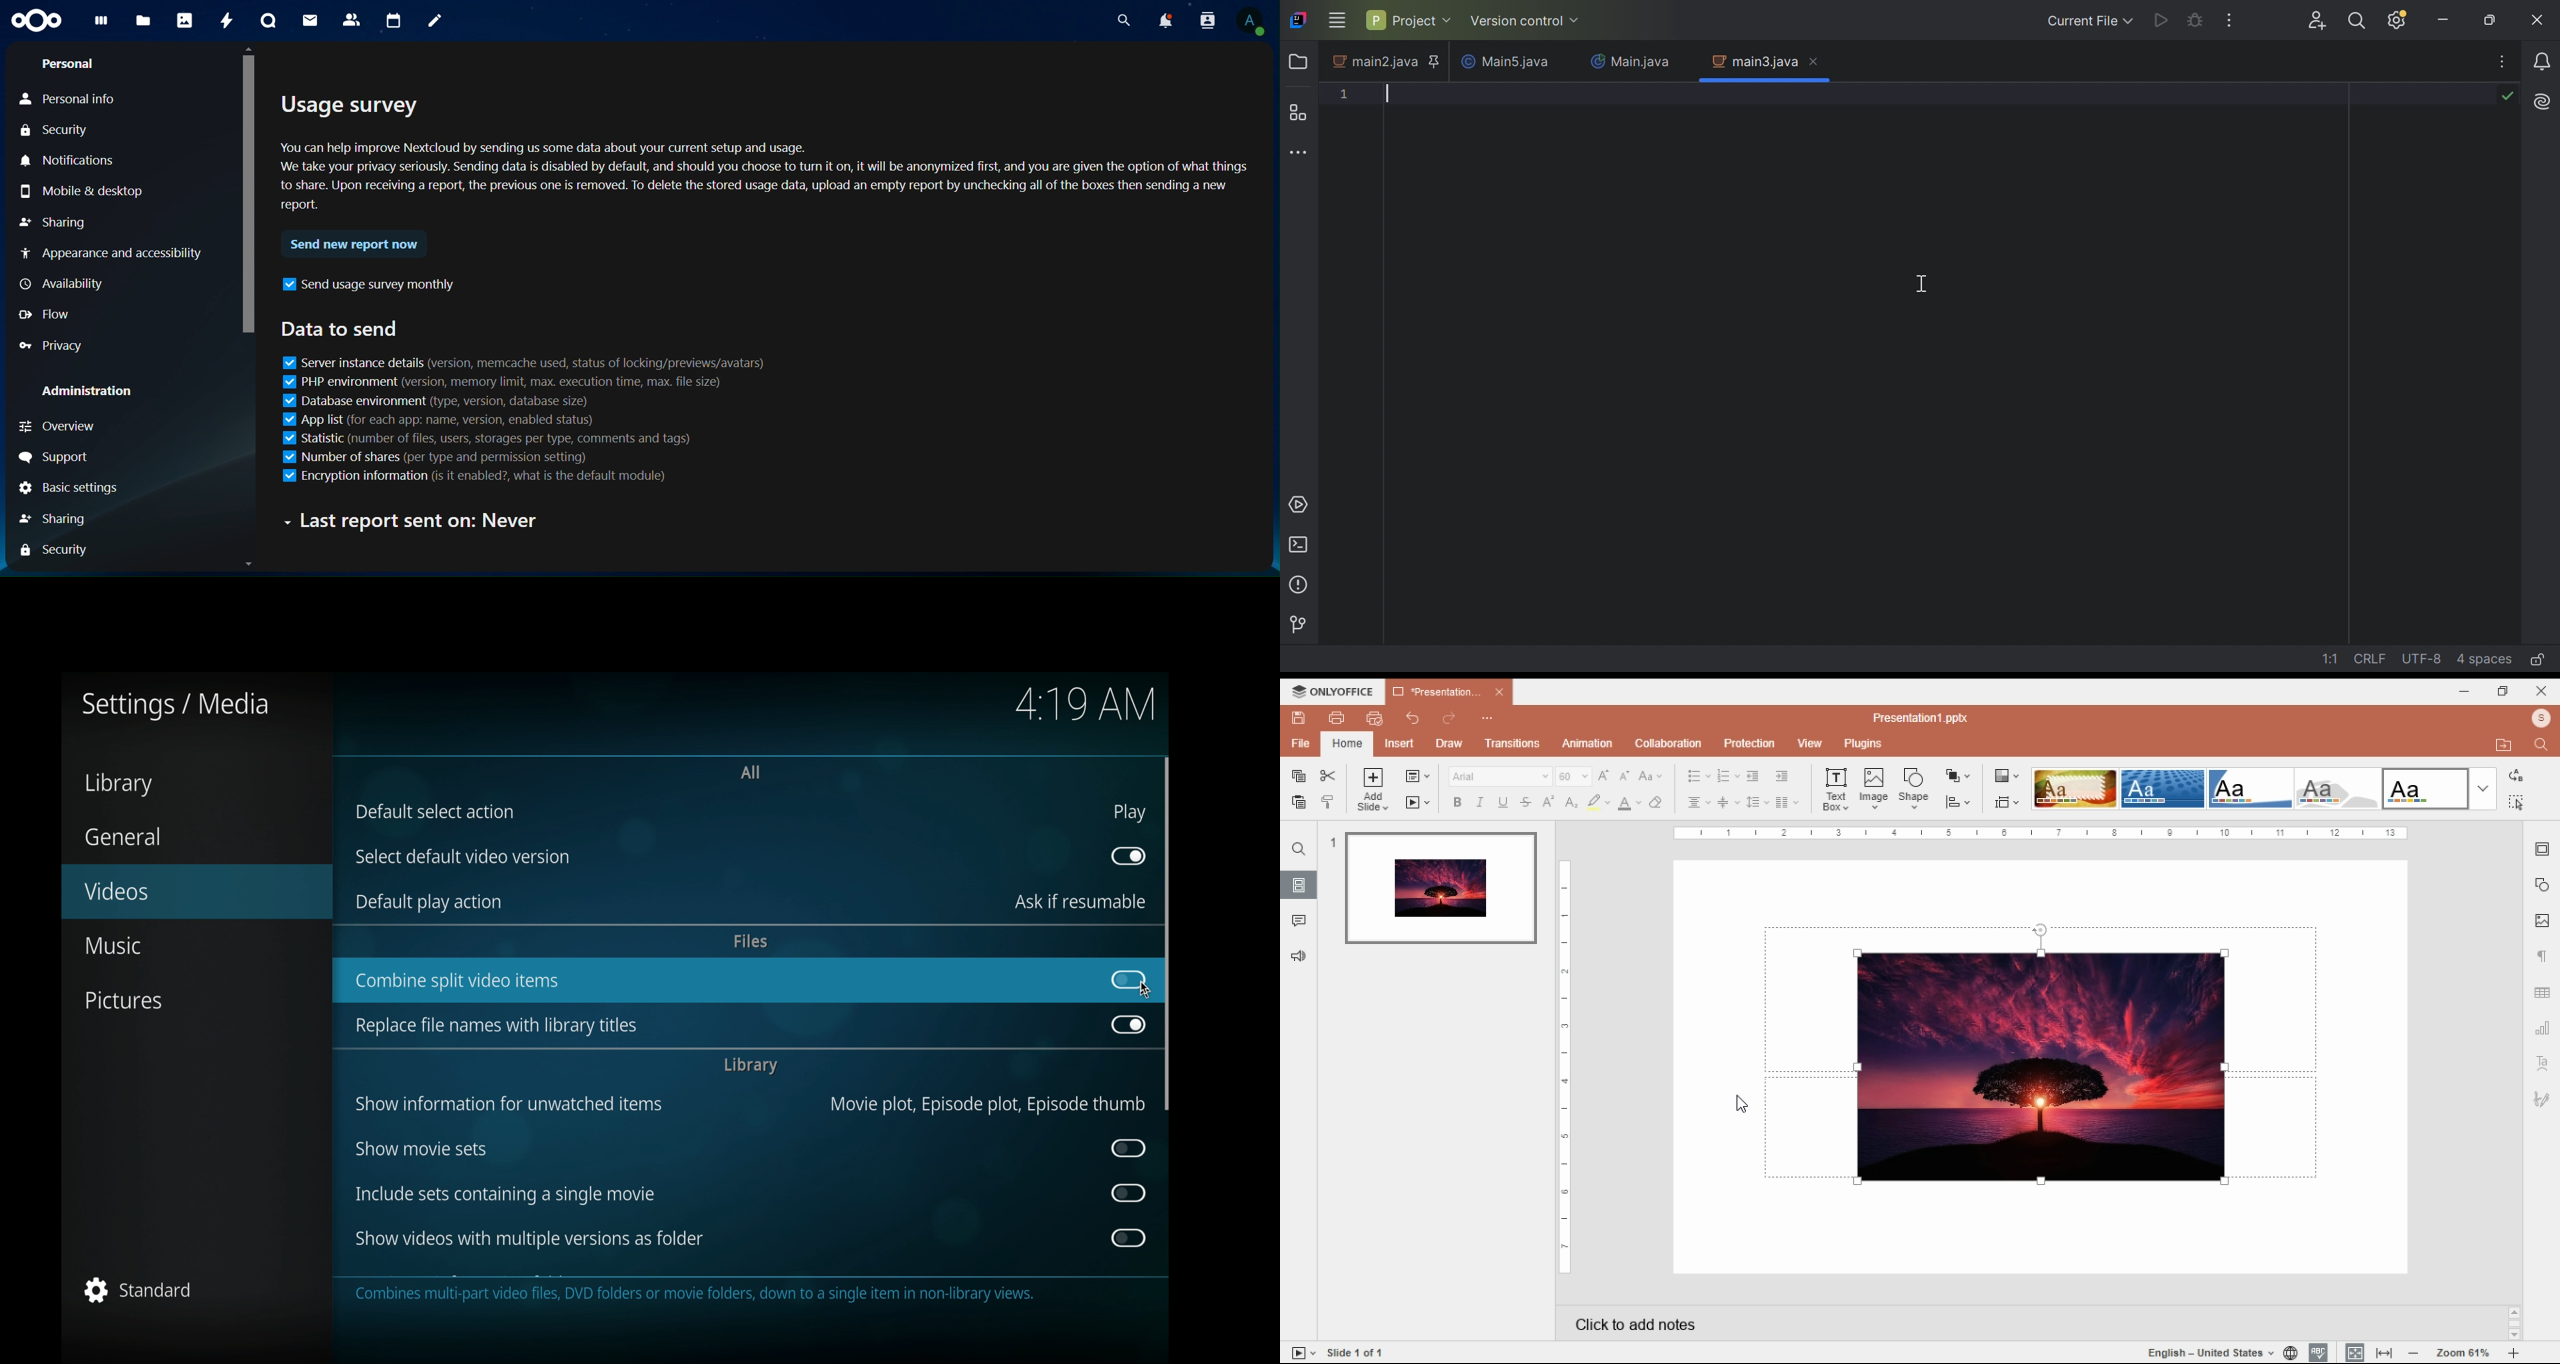 The height and width of the screenshot is (1372, 2576). I want to click on insert columns, so click(1785, 803).